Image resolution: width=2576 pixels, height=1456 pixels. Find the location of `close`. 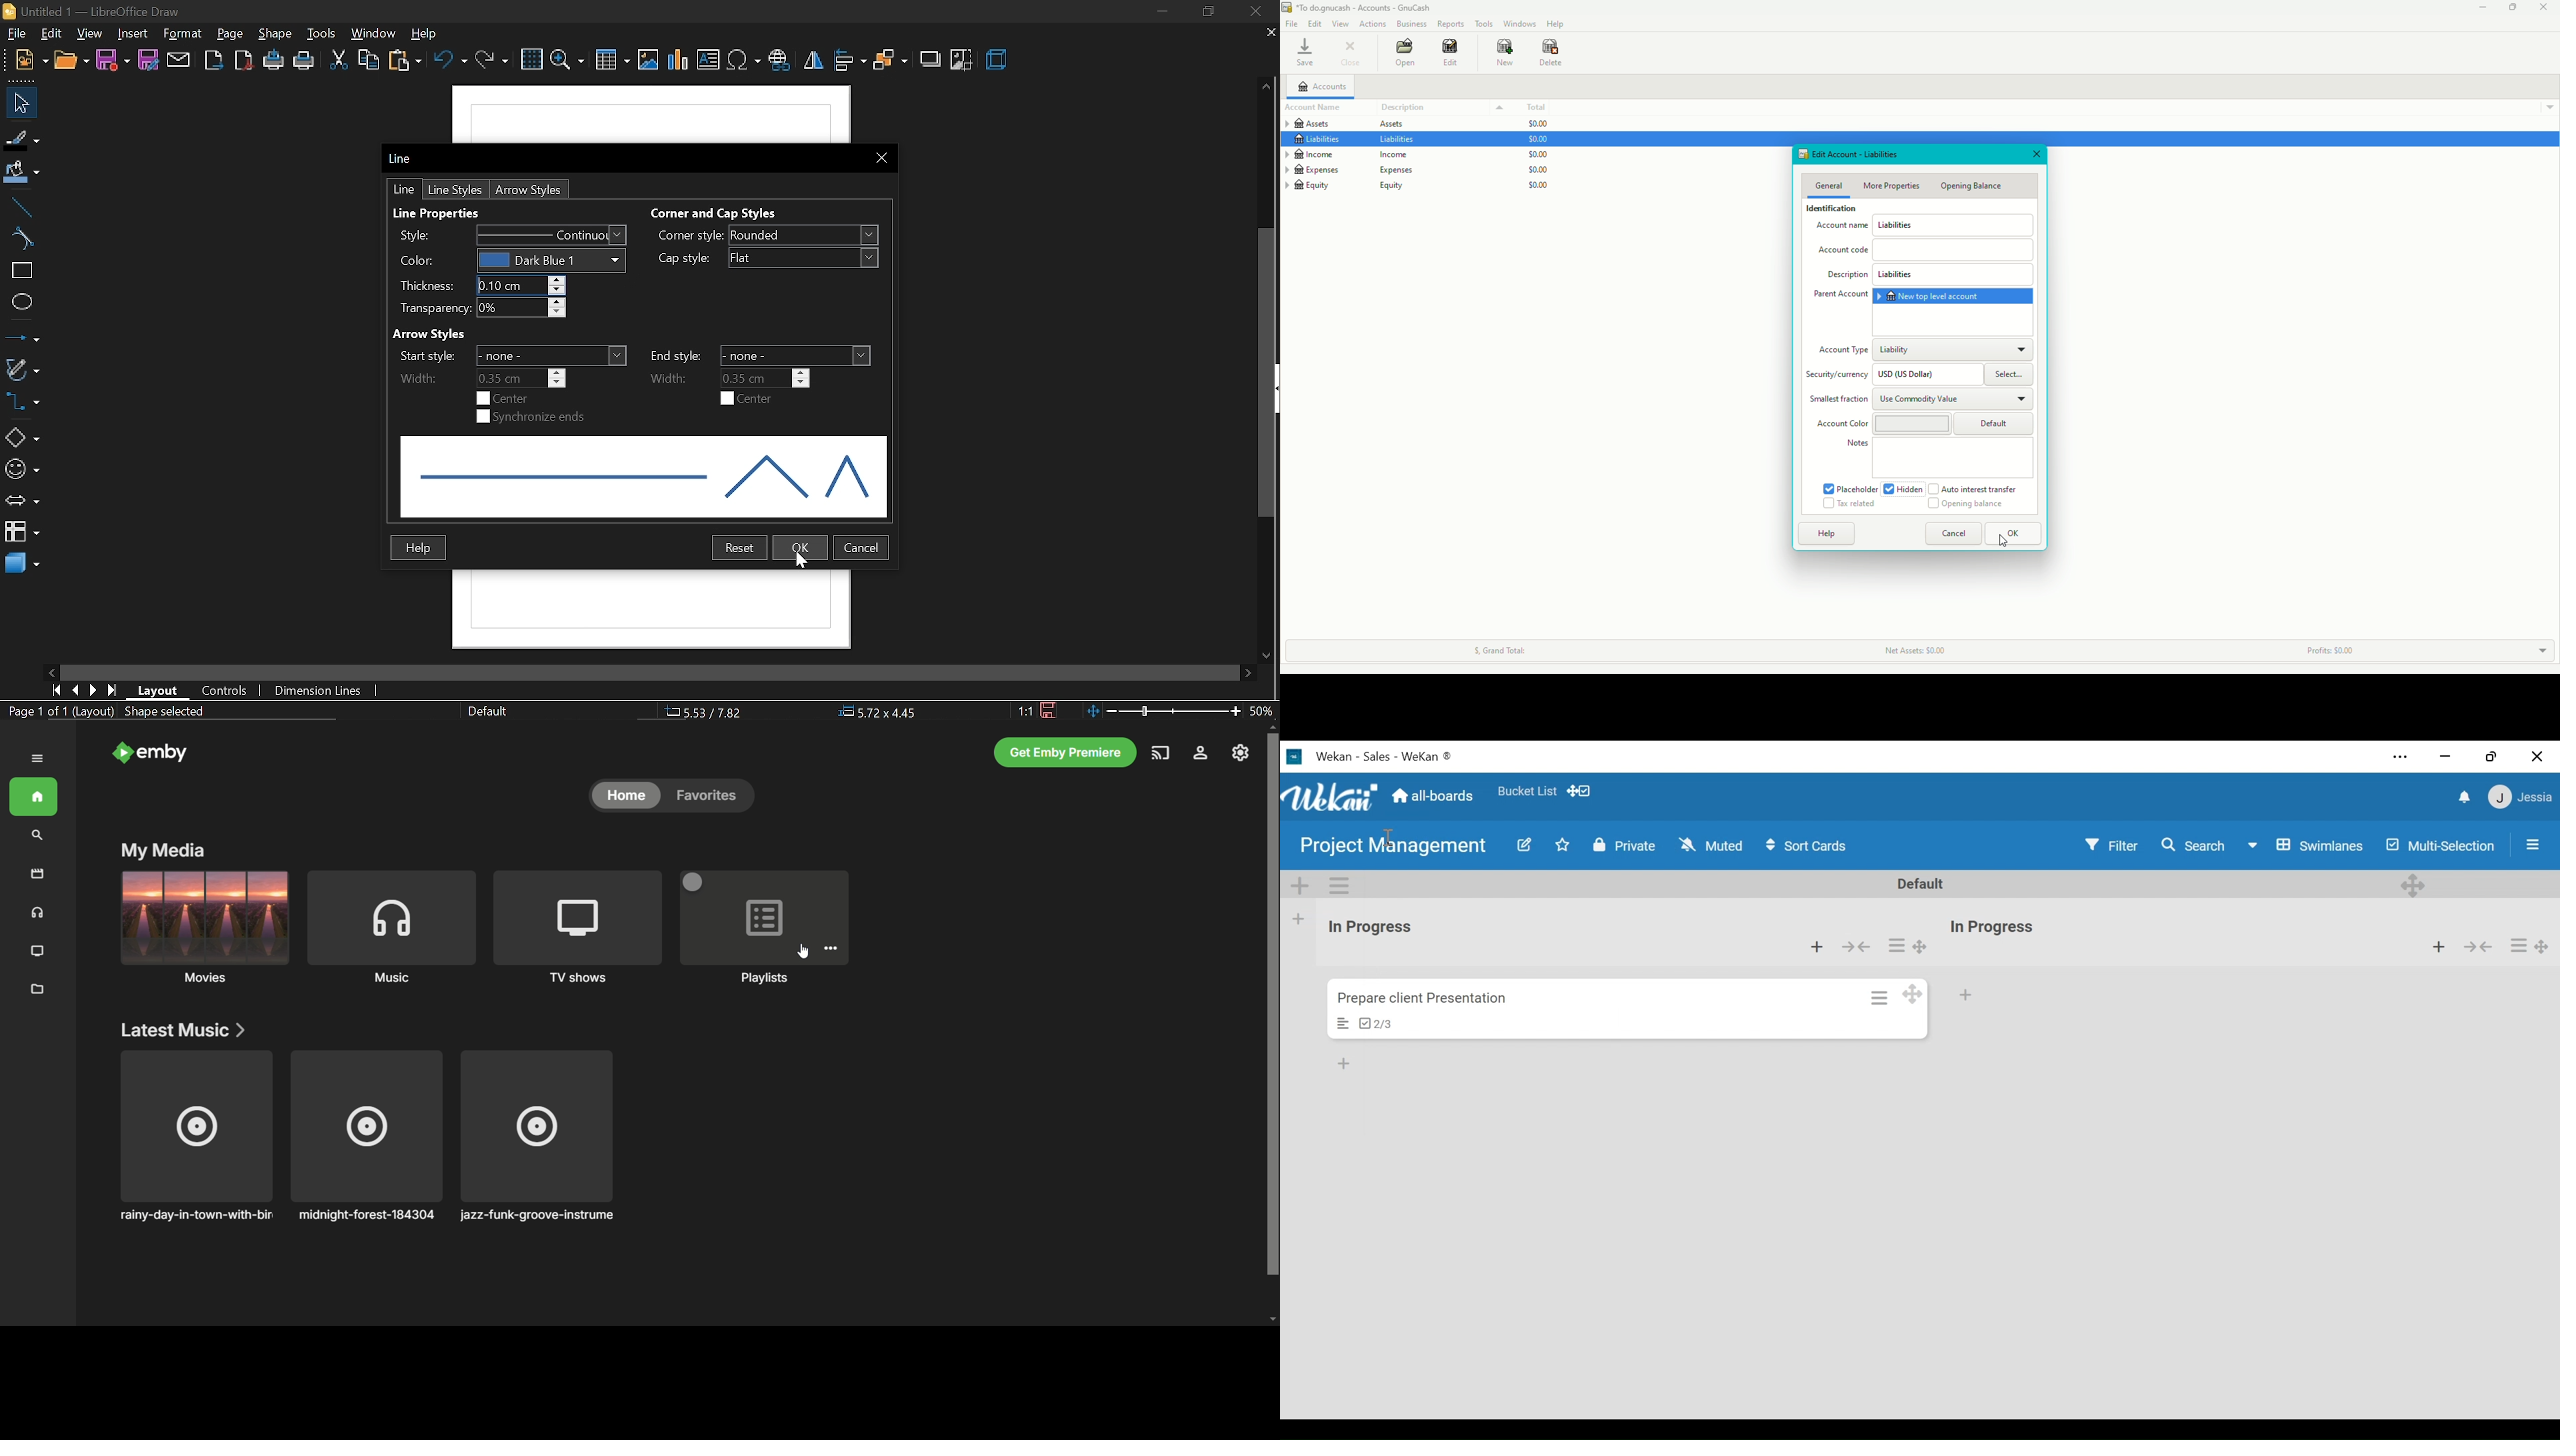

close is located at coordinates (1253, 11).